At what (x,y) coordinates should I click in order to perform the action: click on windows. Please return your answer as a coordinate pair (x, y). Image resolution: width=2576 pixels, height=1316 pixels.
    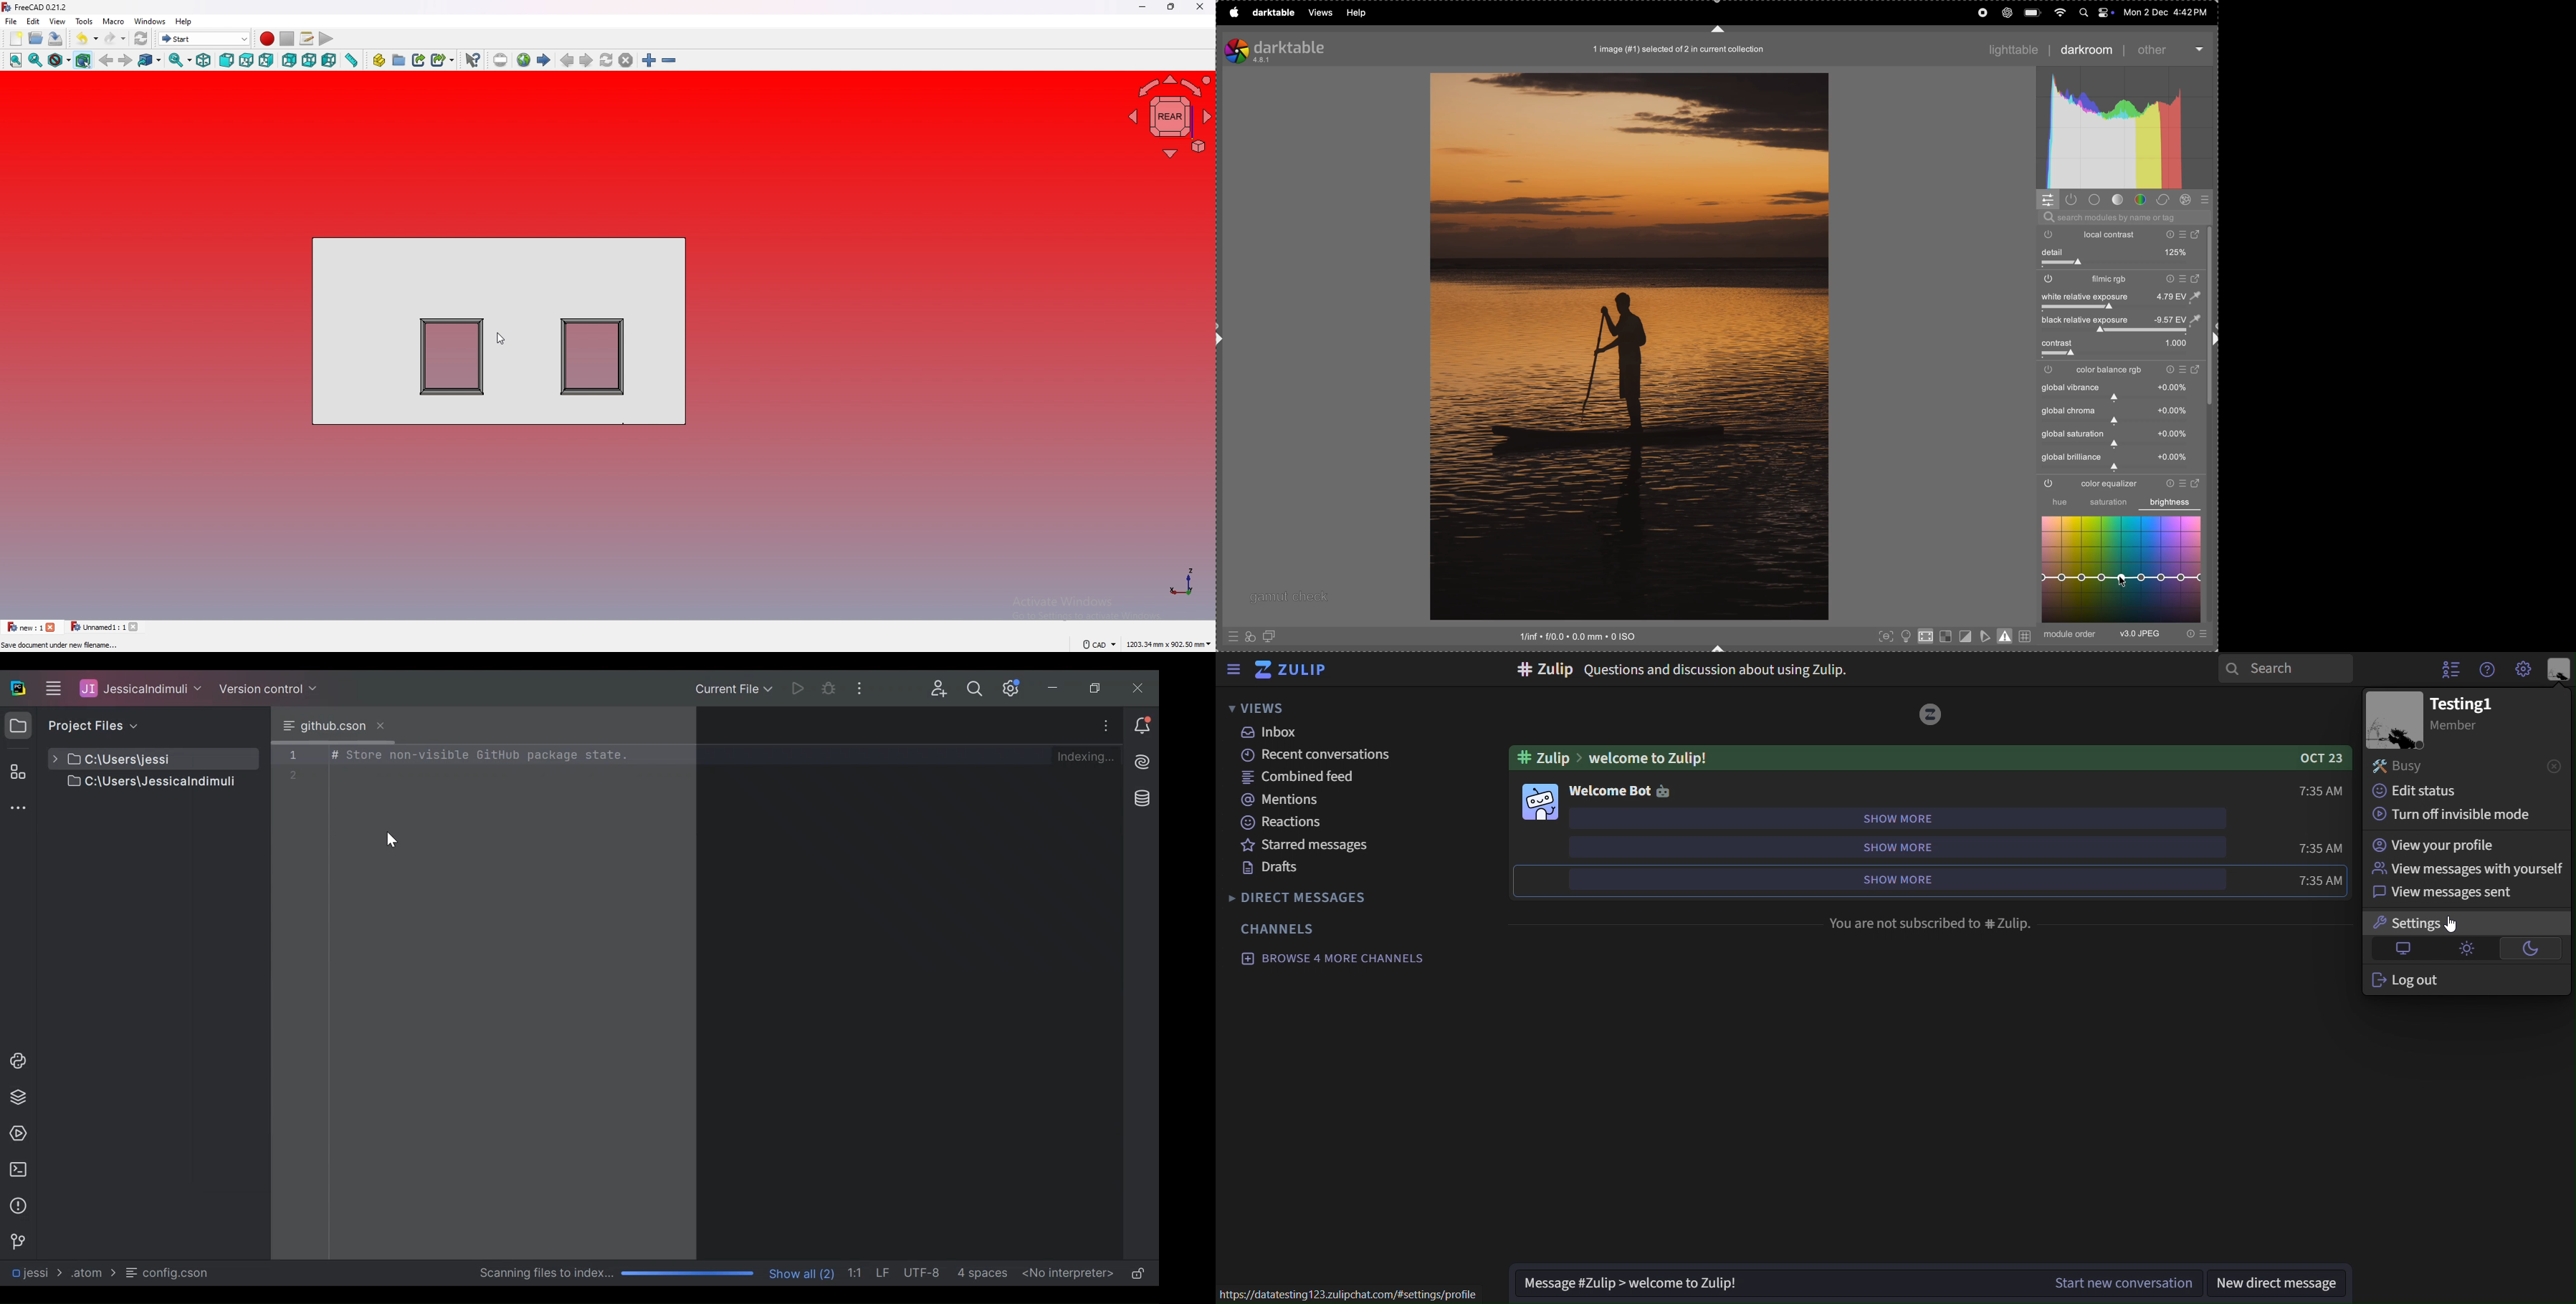
    Looking at the image, I should click on (149, 21).